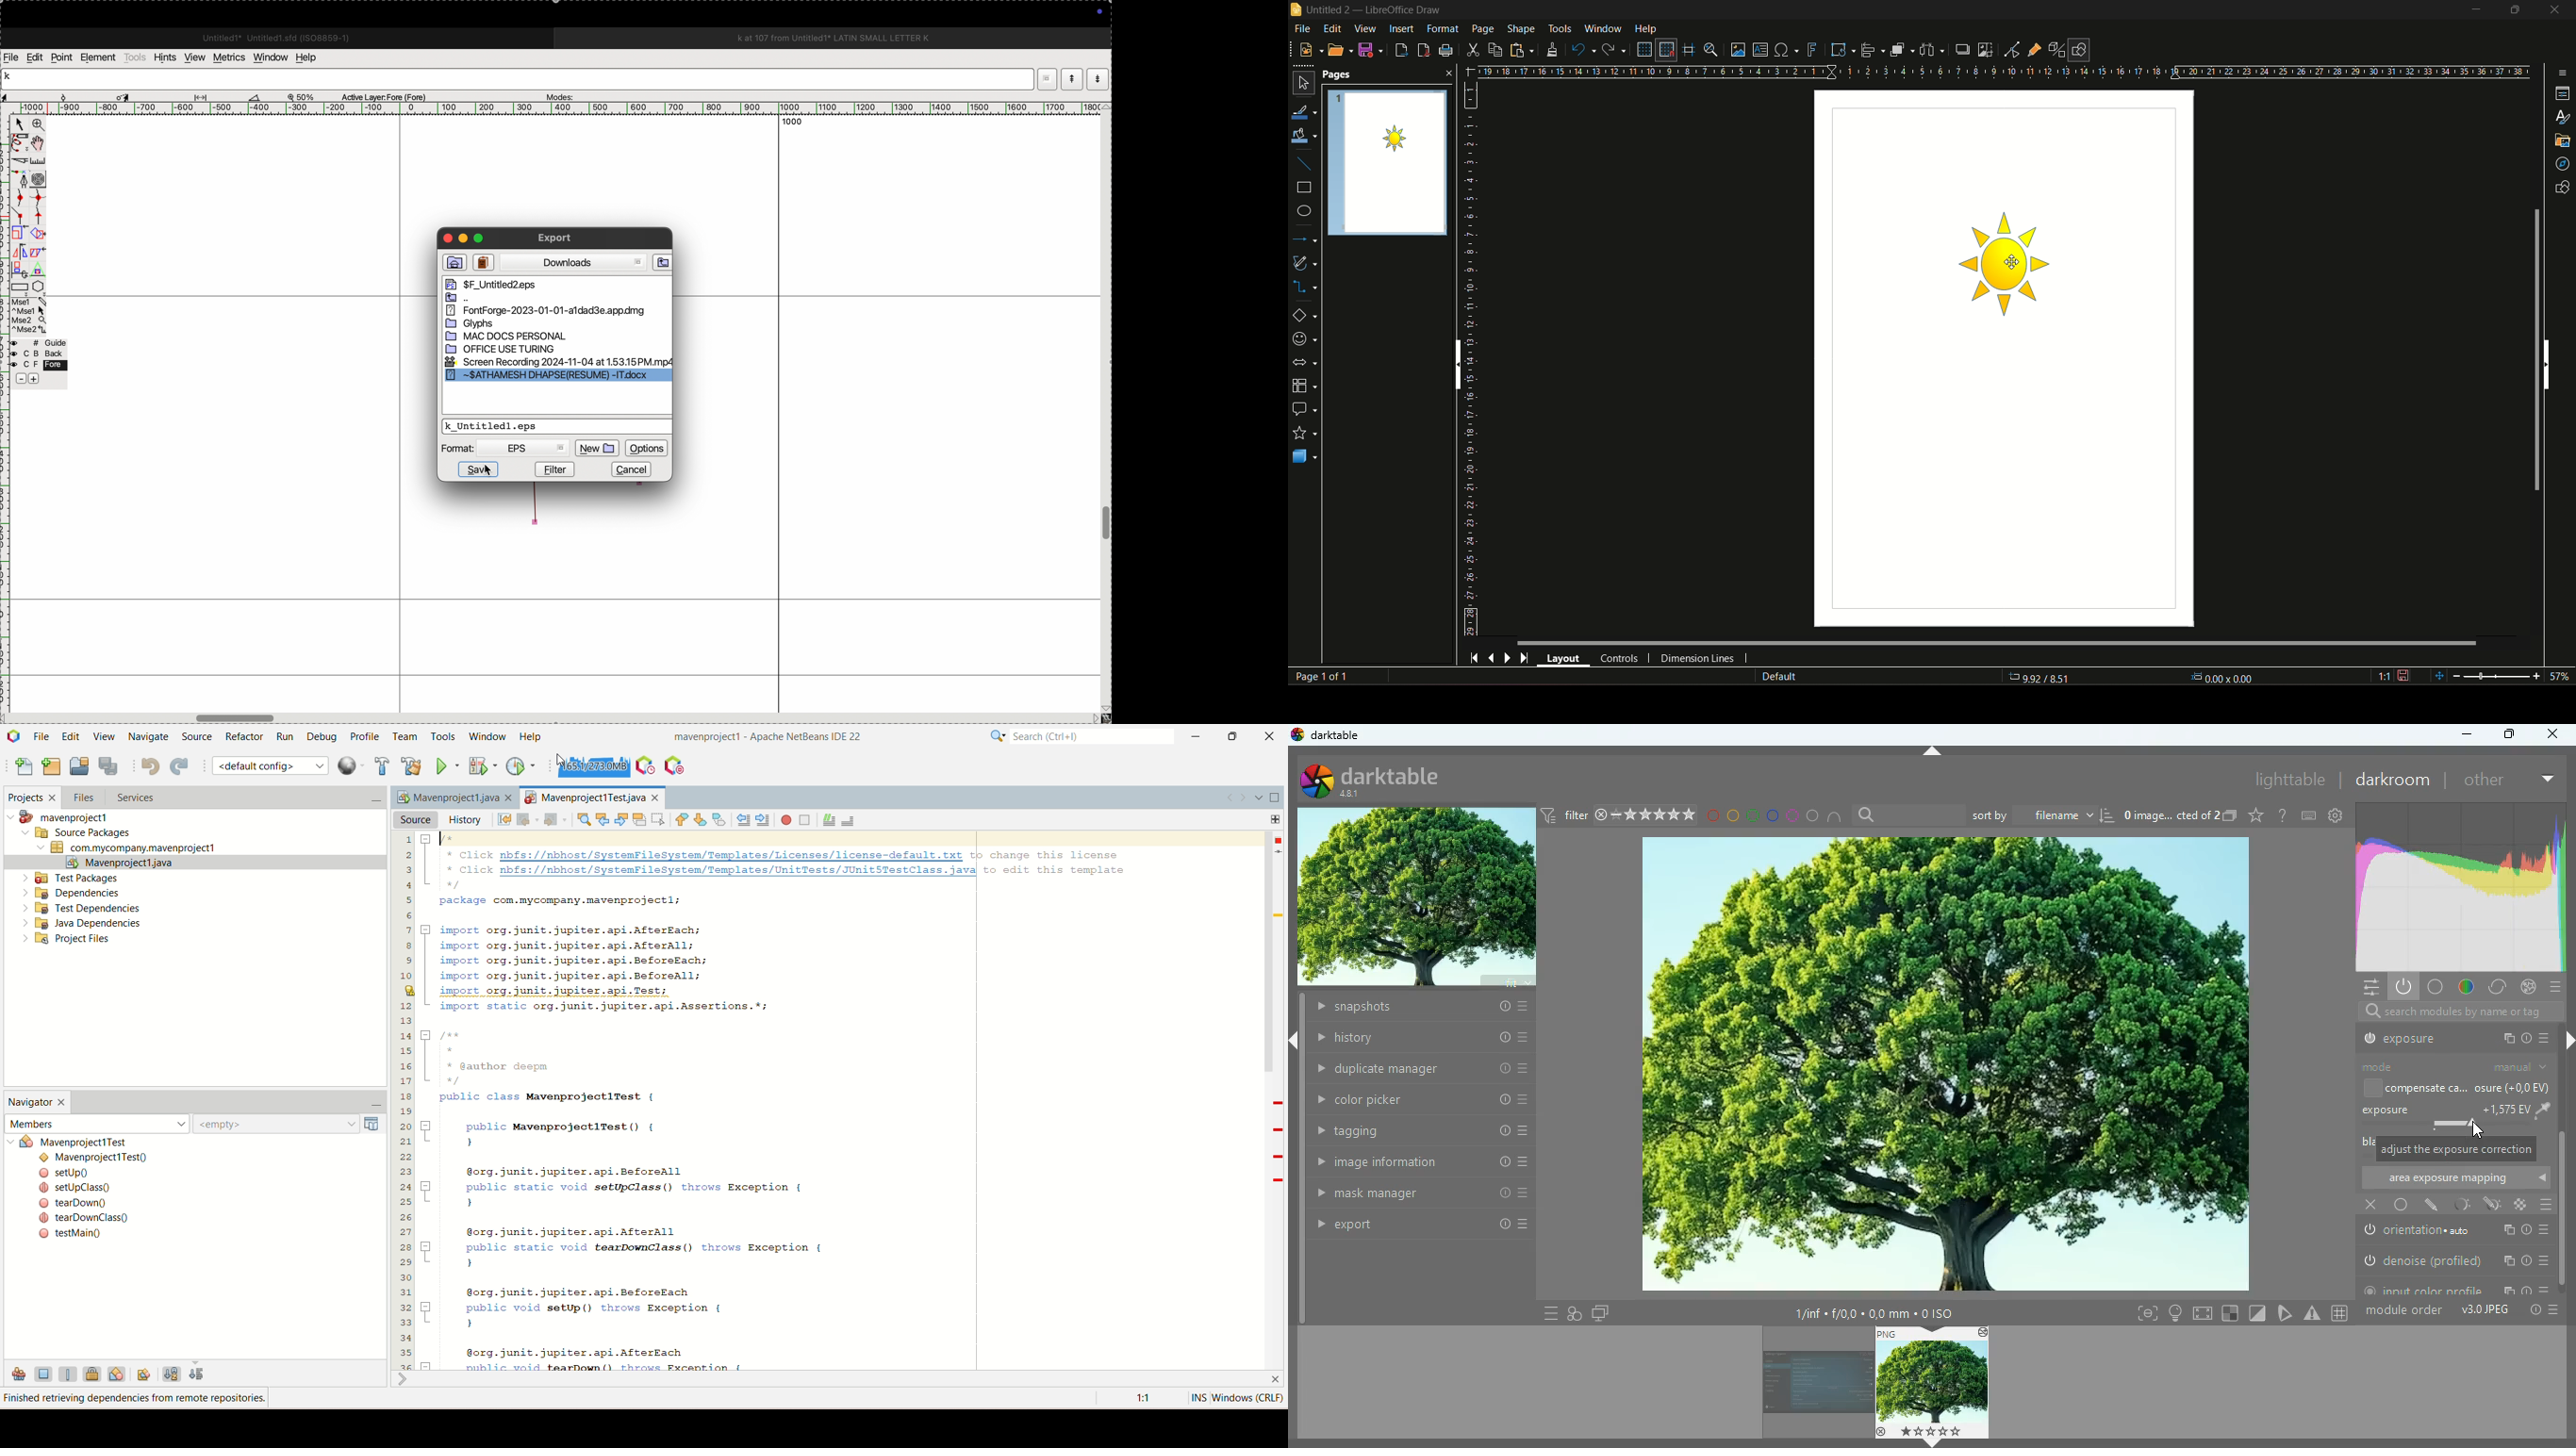 Image resolution: width=2576 pixels, height=1456 pixels. What do you see at coordinates (1305, 136) in the screenshot?
I see `fill color` at bounding box center [1305, 136].